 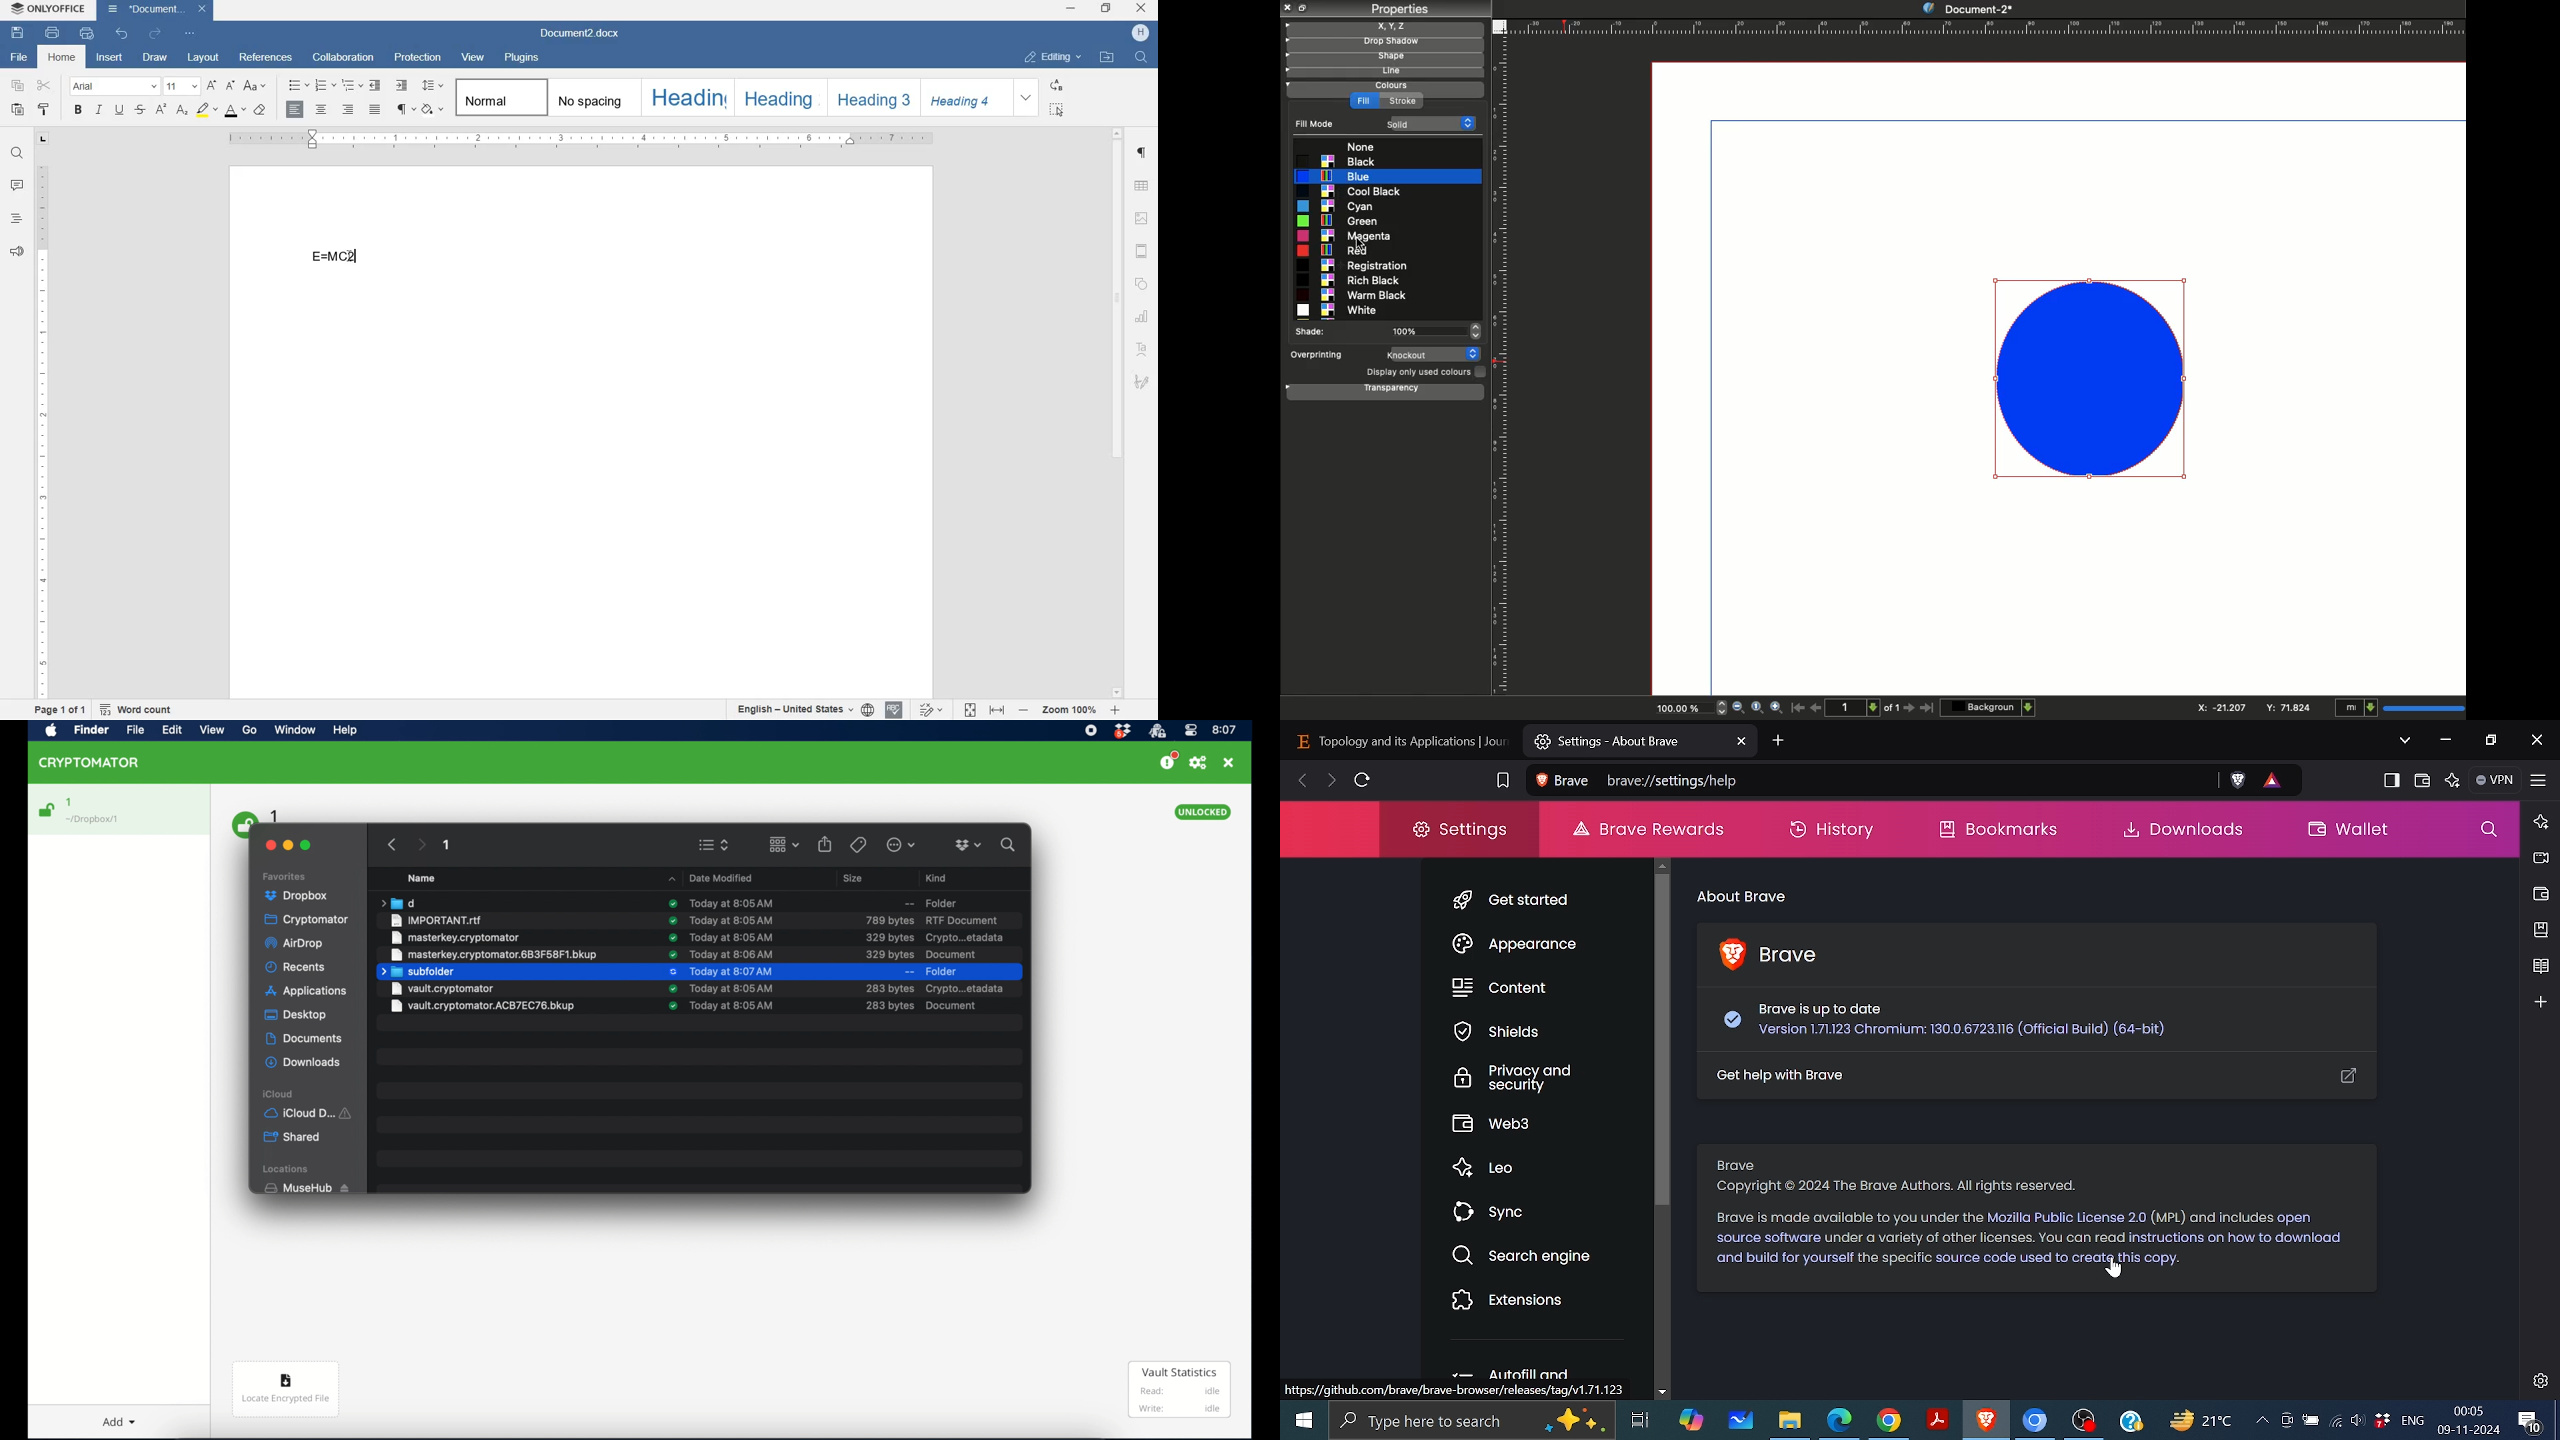 I want to click on First page, so click(x=1798, y=707).